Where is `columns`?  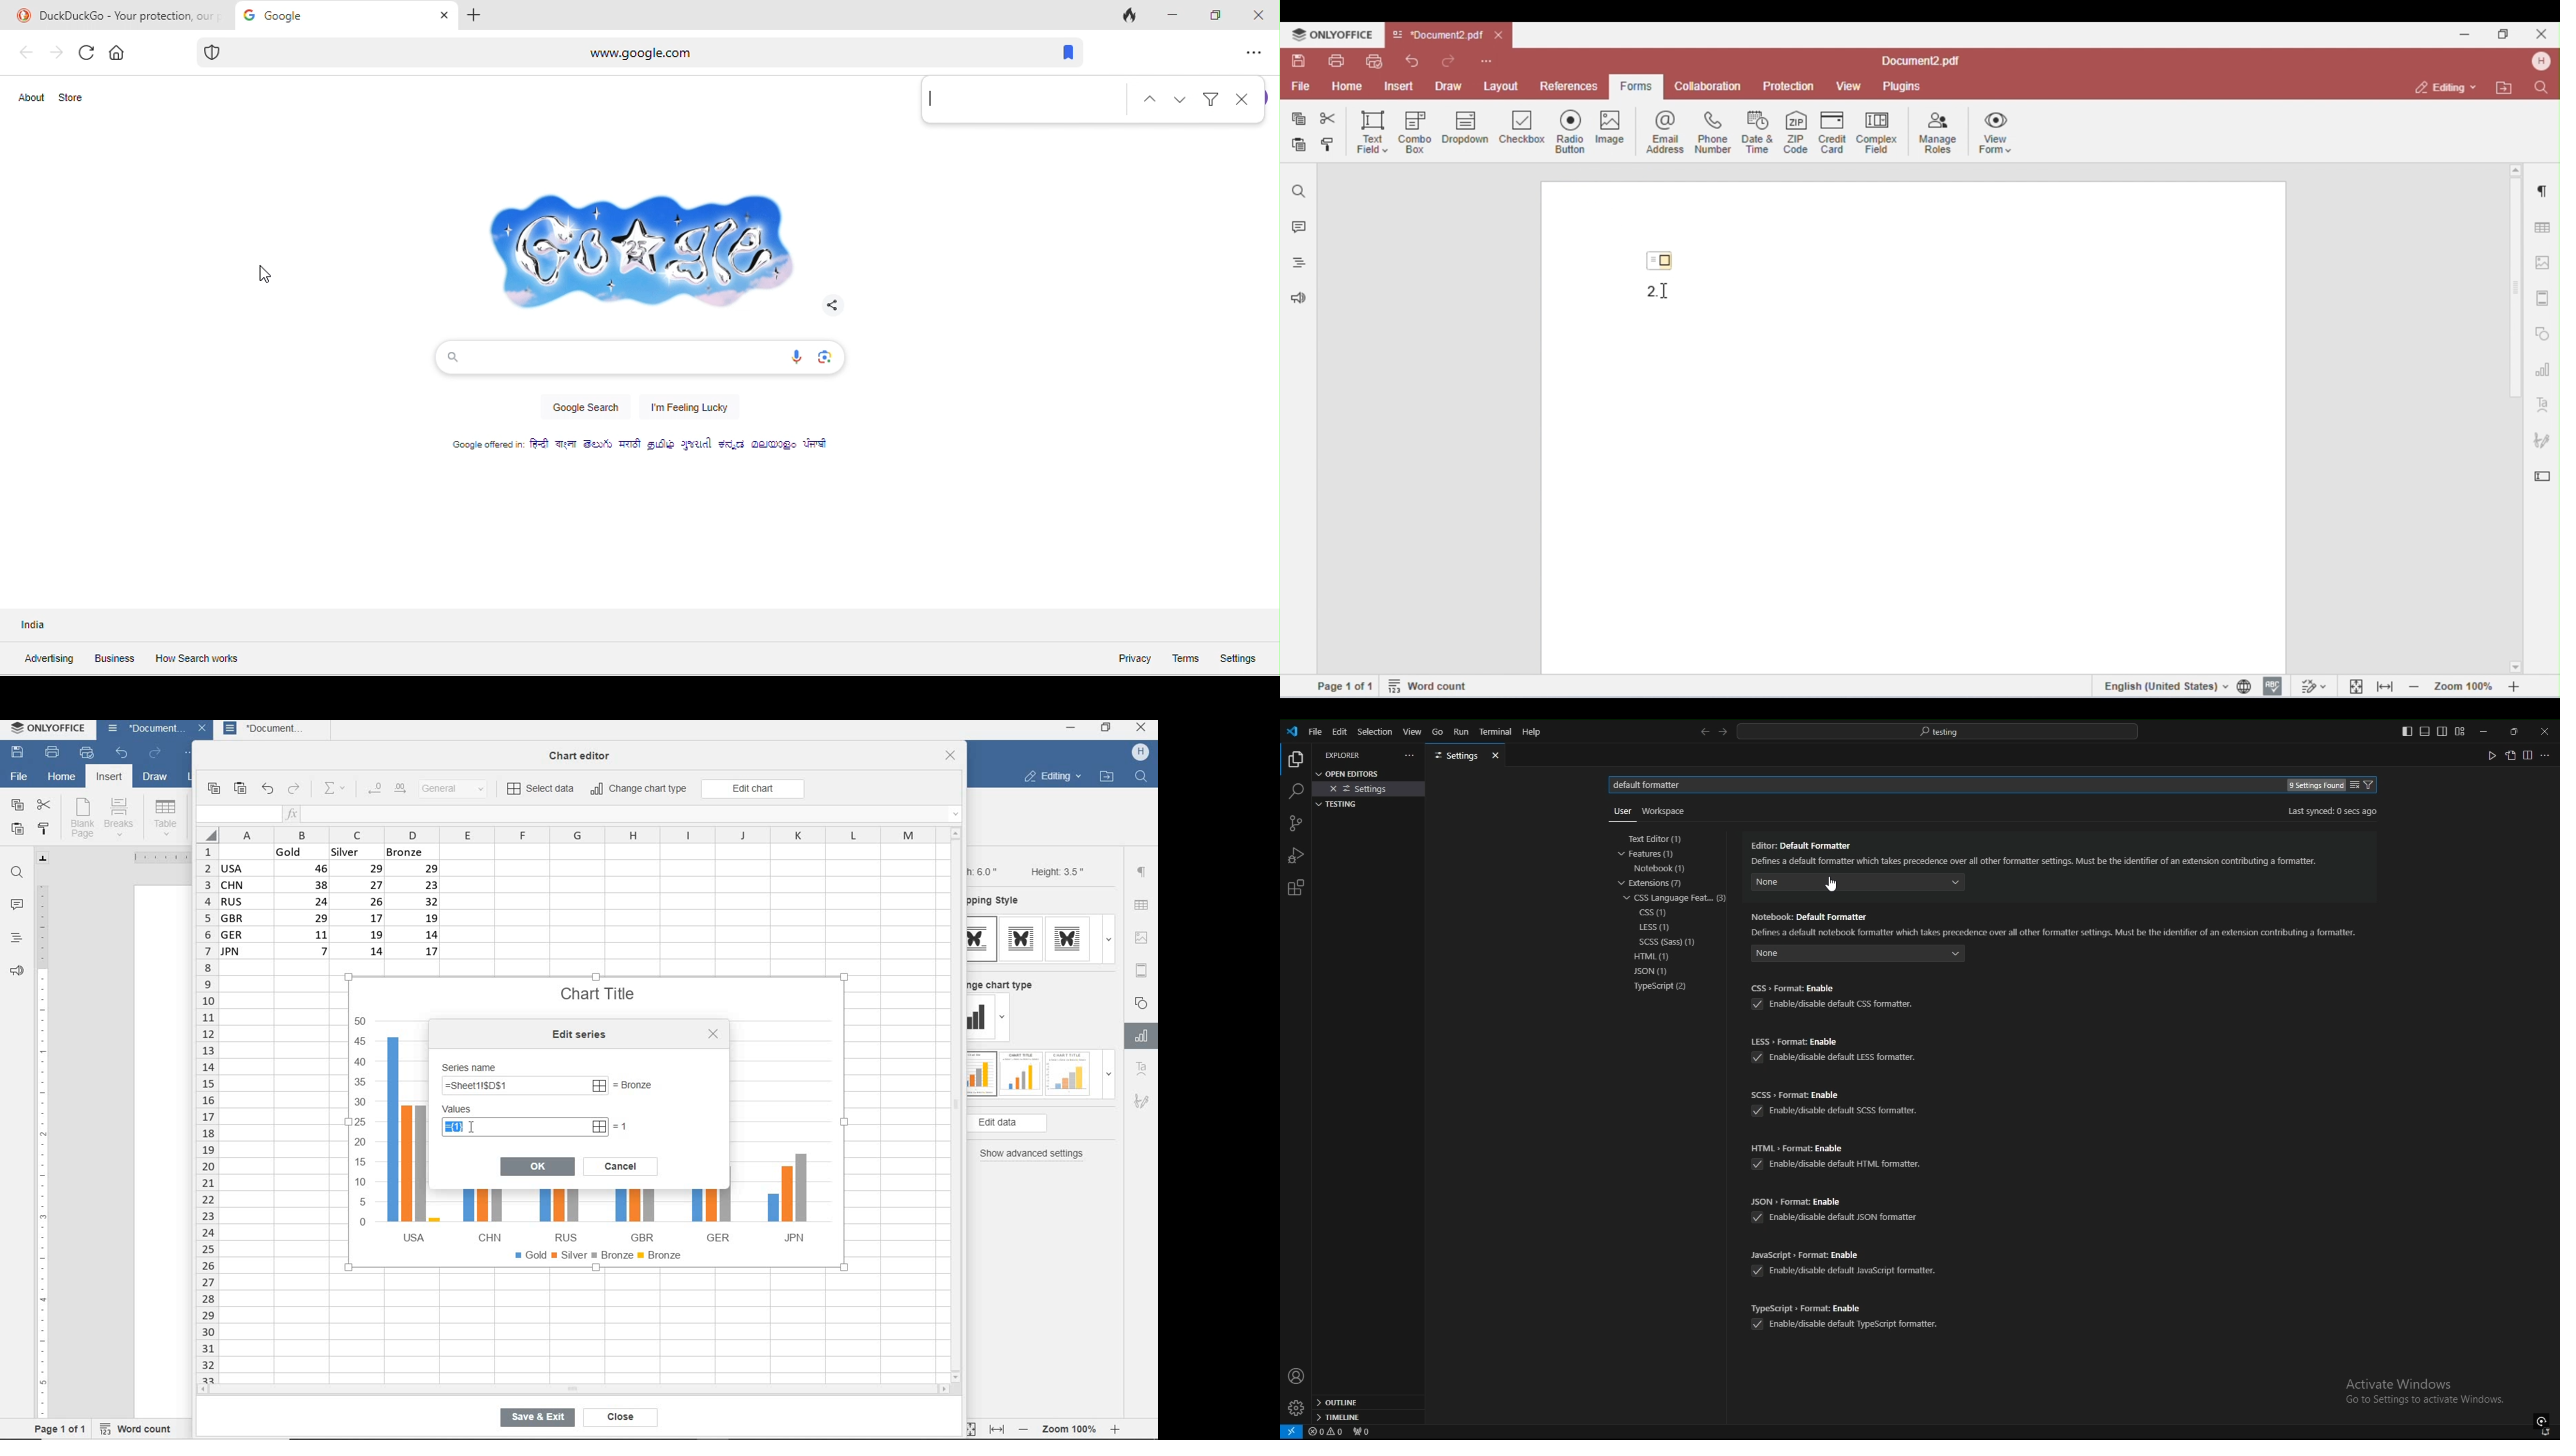 columns is located at coordinates (568, 834).